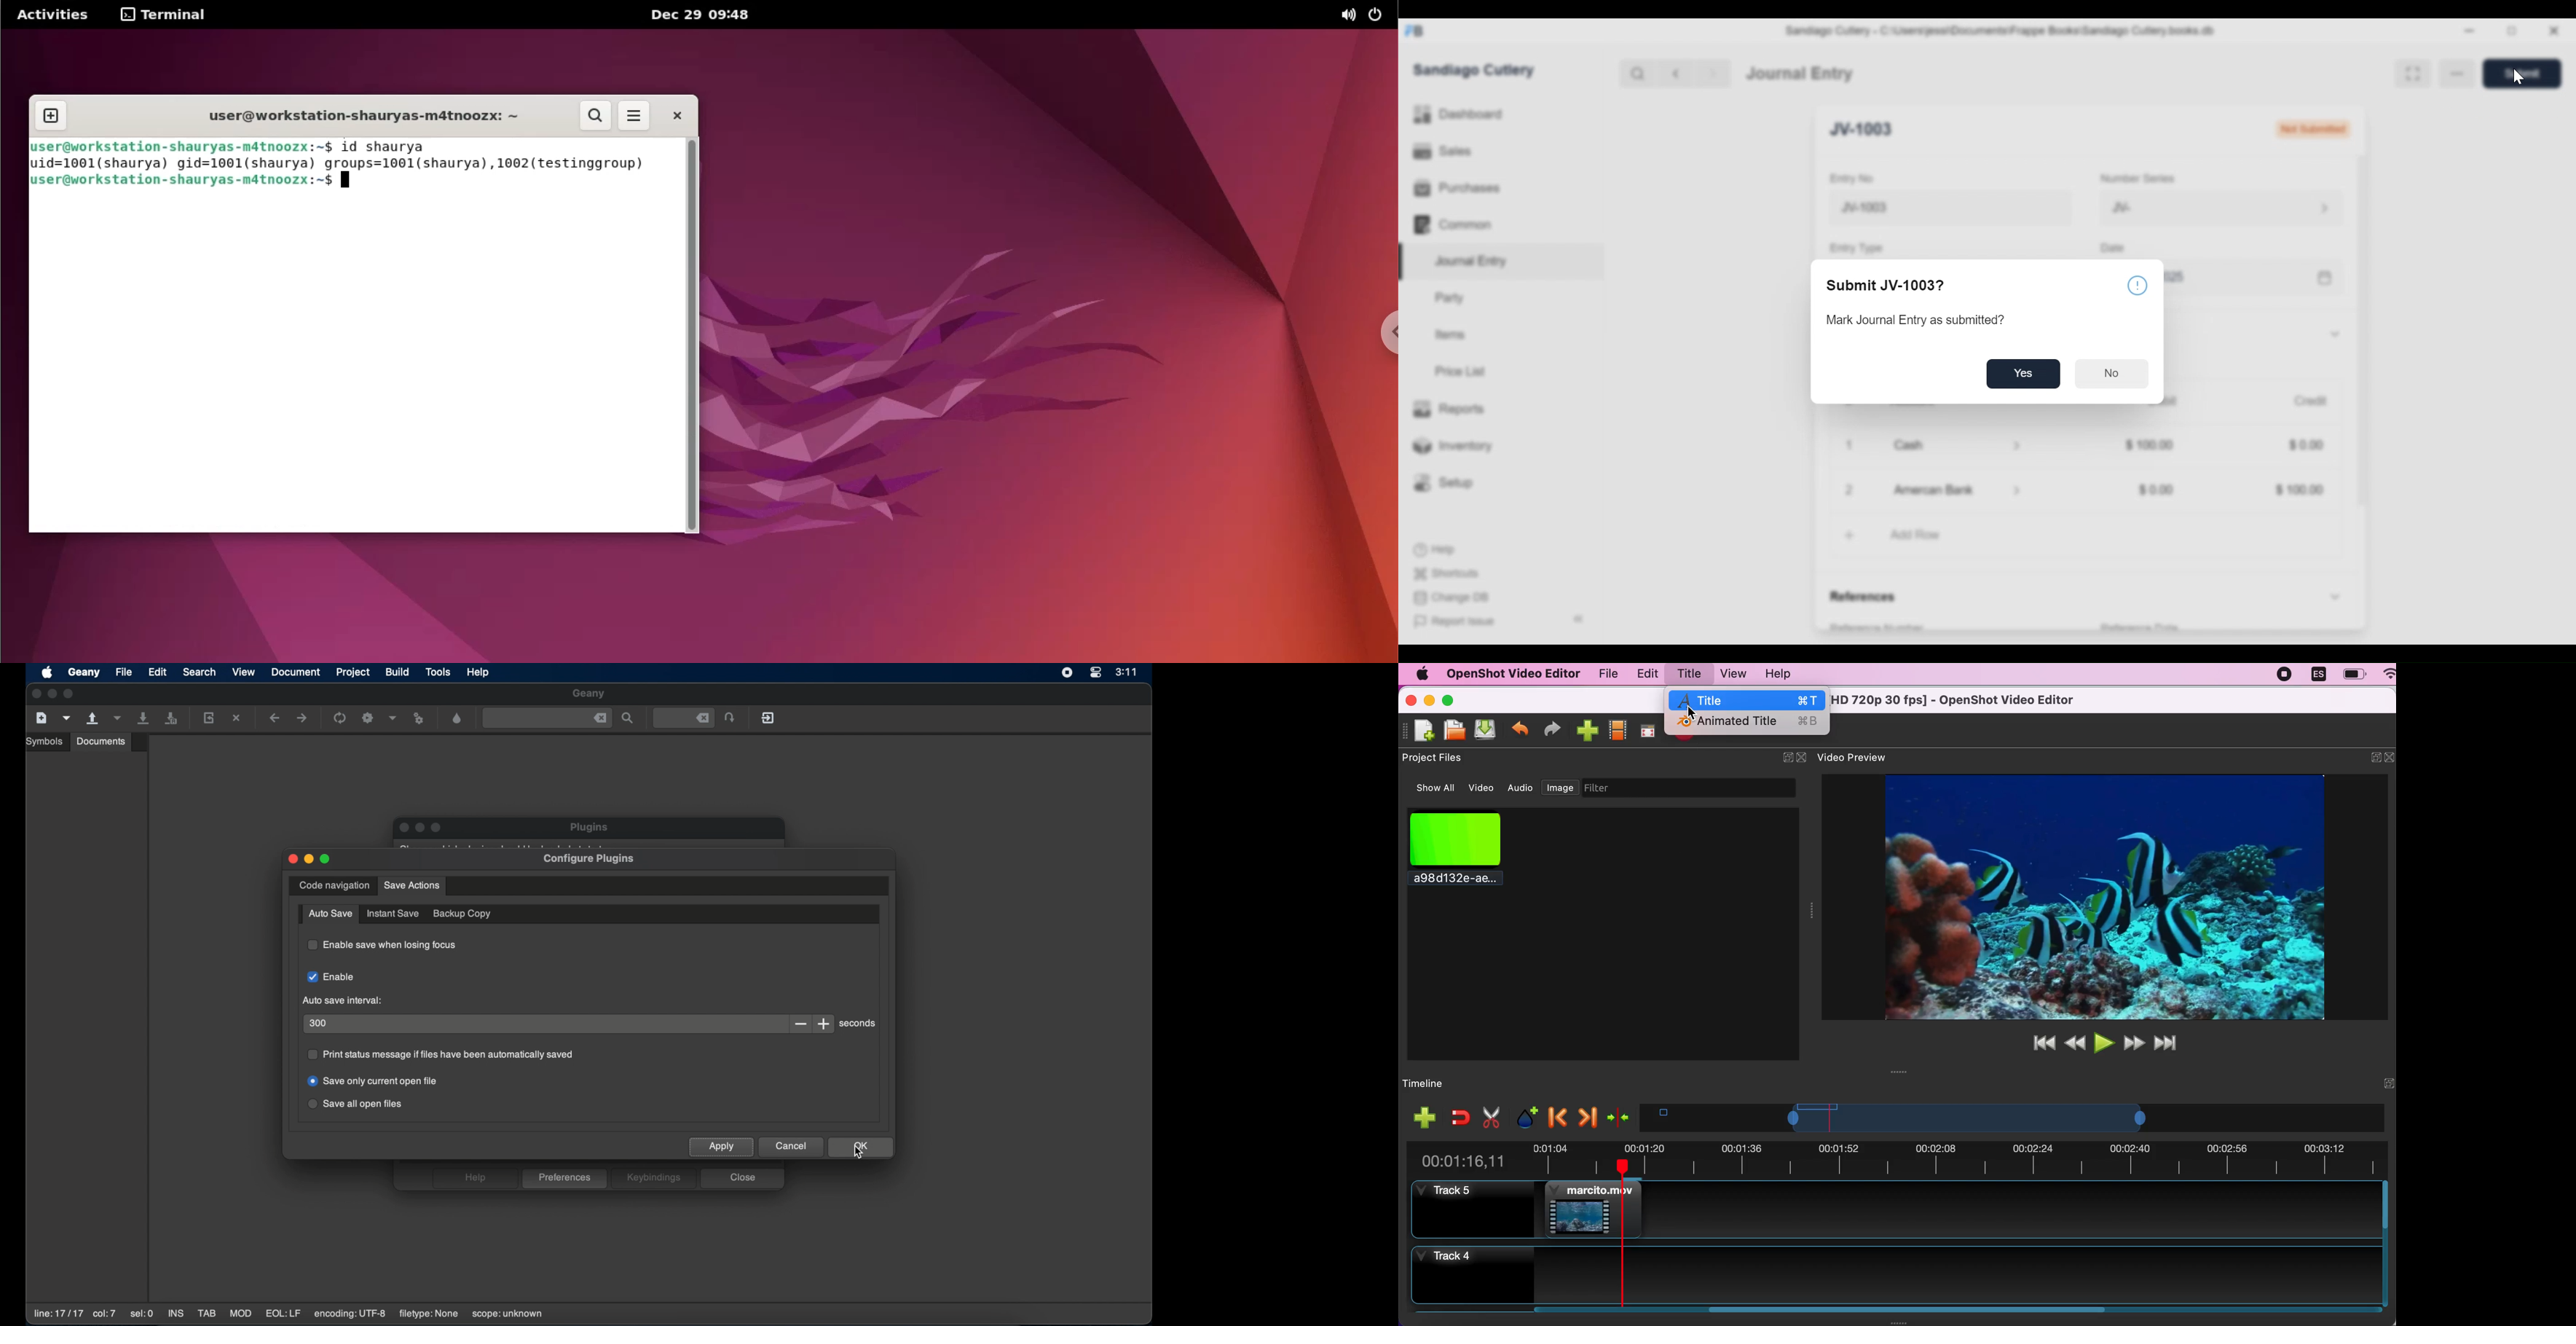 The width and height of the screenshot is (2576, 1344). What do you see at coordinates (1555, 1116) in the screenshot?
I see `previous marker` at bounding box center [1555, 1116].